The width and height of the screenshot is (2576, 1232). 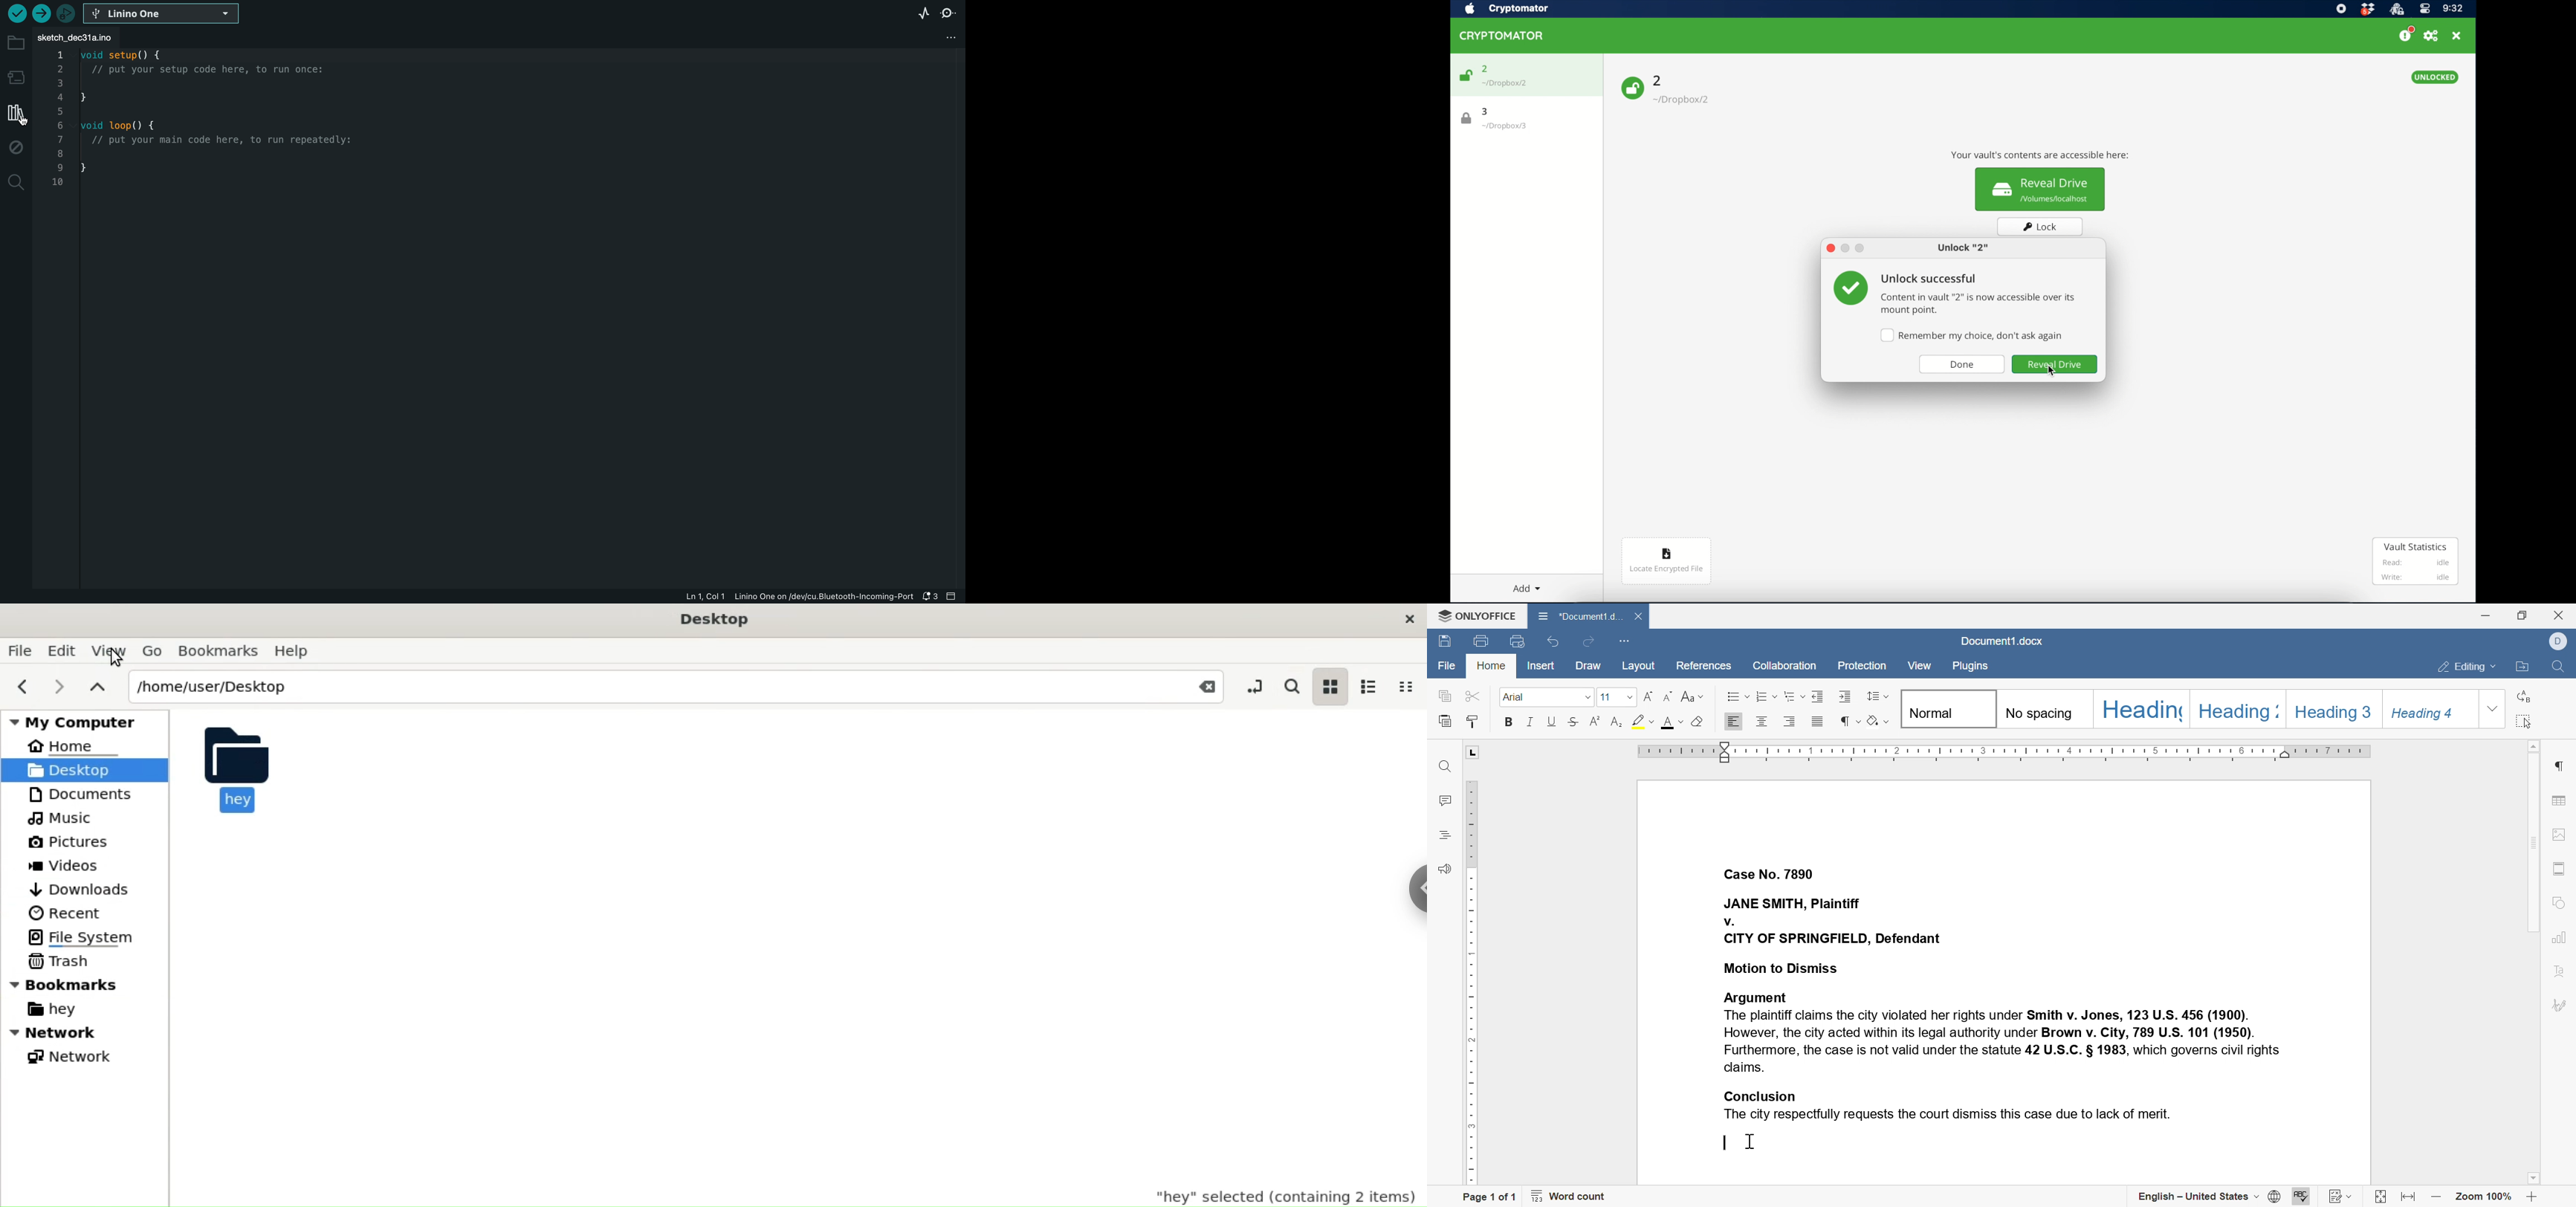 What do you see at coordinates (1251, 684) in the screenshot?
I see `toggle location entry` at bounding box center [1251, 684].